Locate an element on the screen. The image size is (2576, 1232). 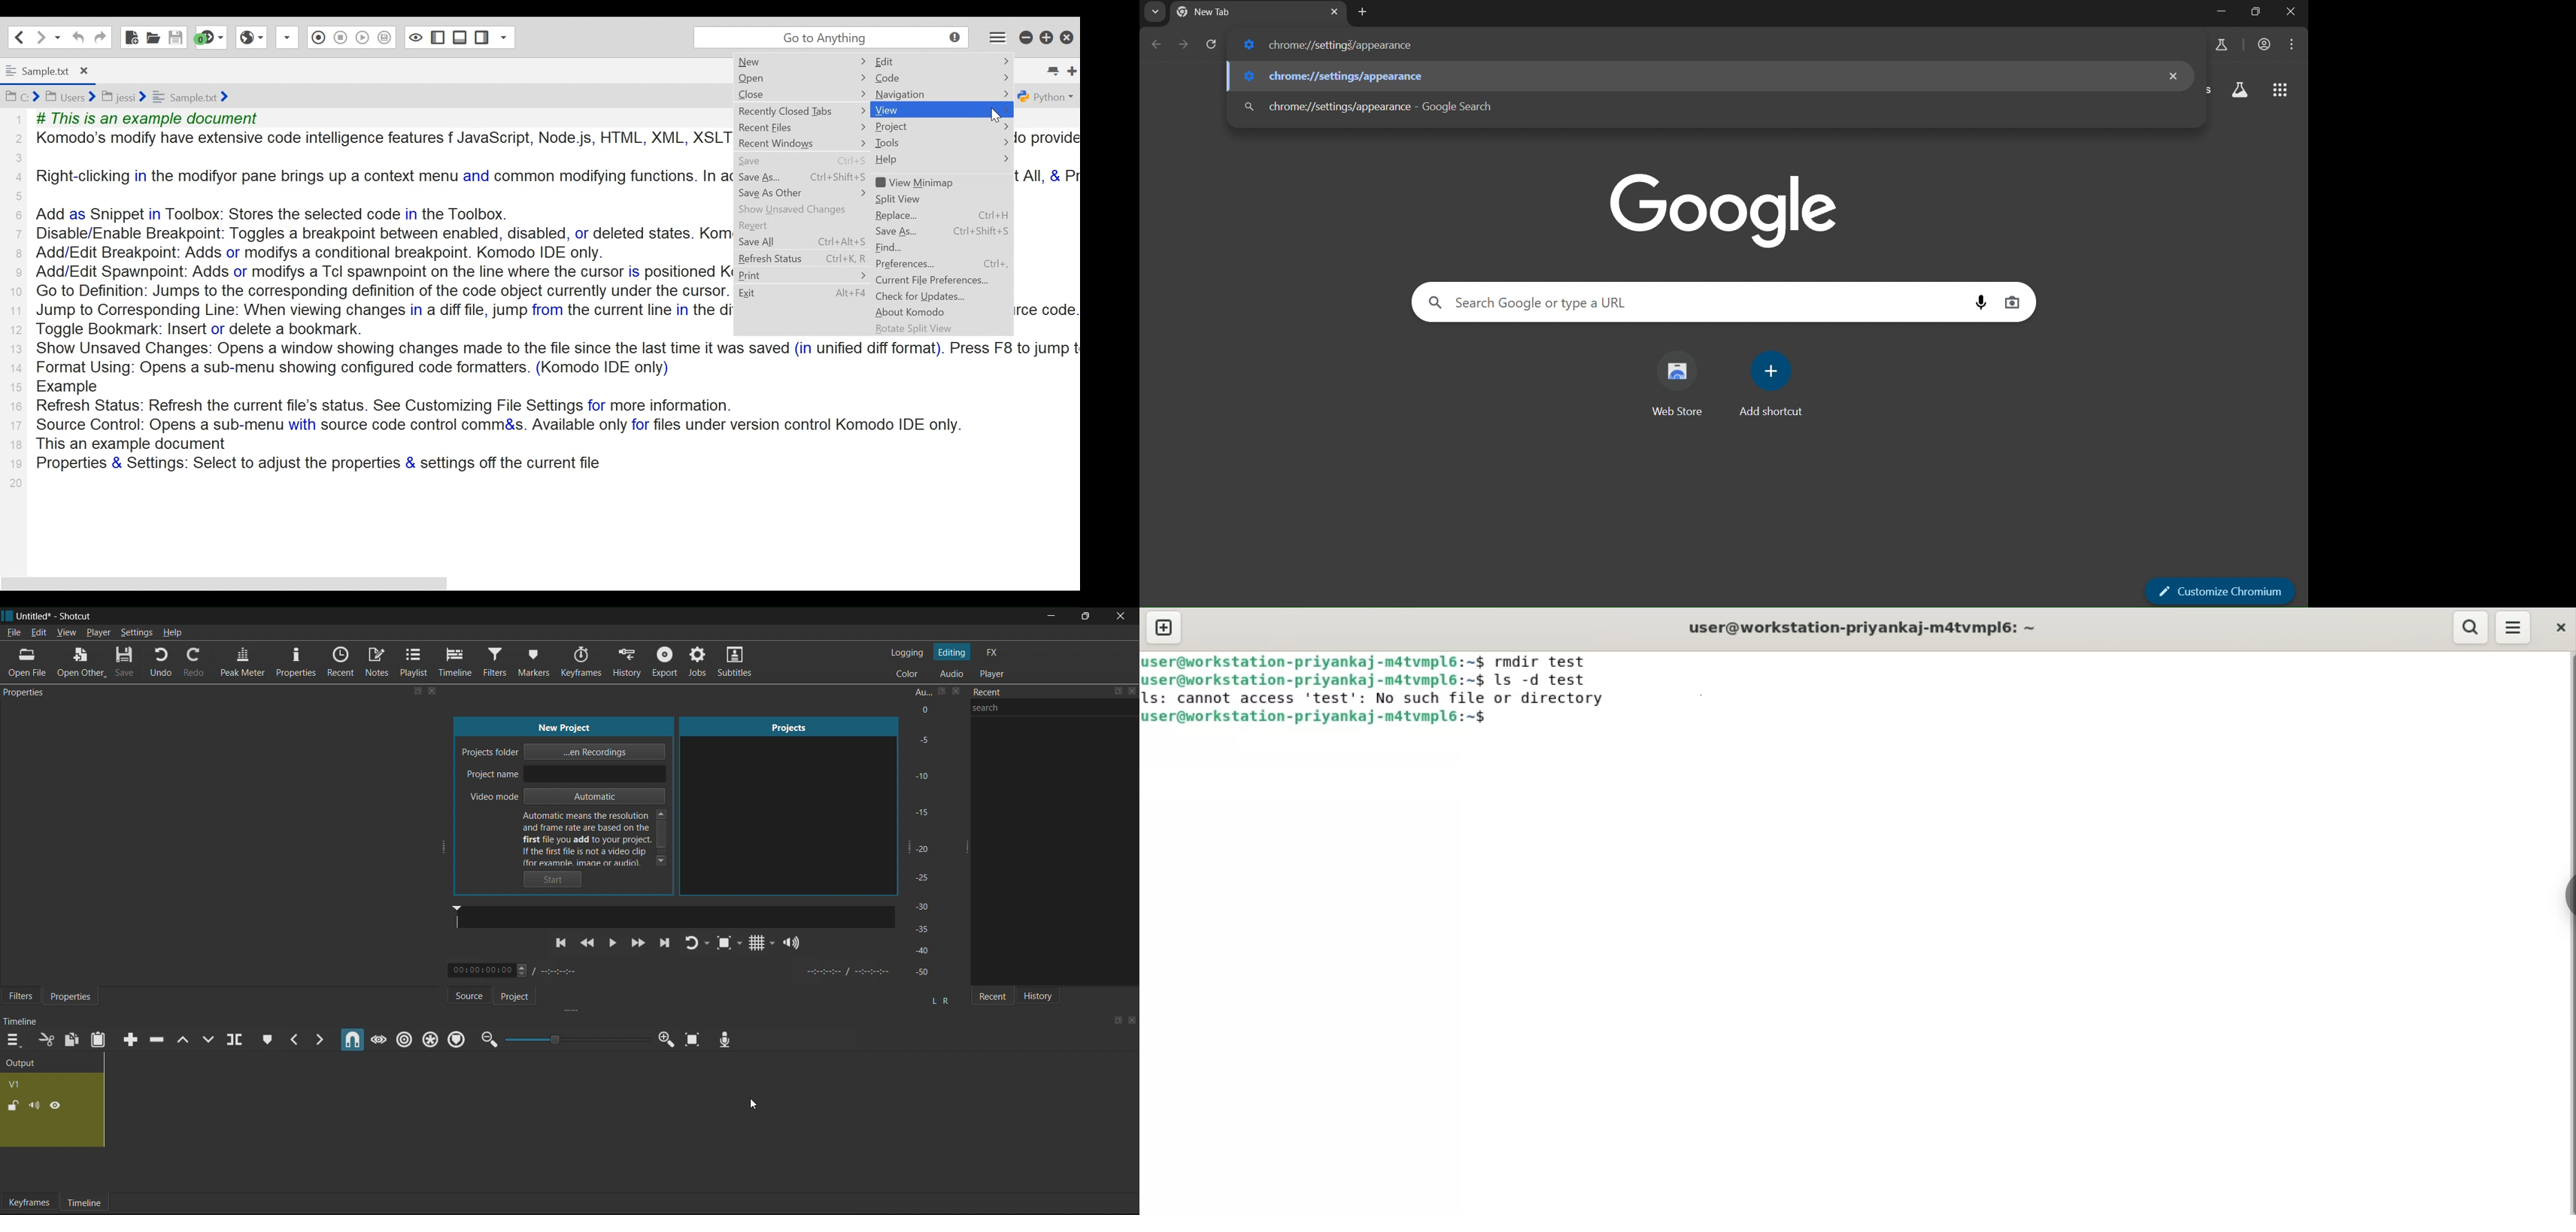
Split View is located at coordinates (916, 199).